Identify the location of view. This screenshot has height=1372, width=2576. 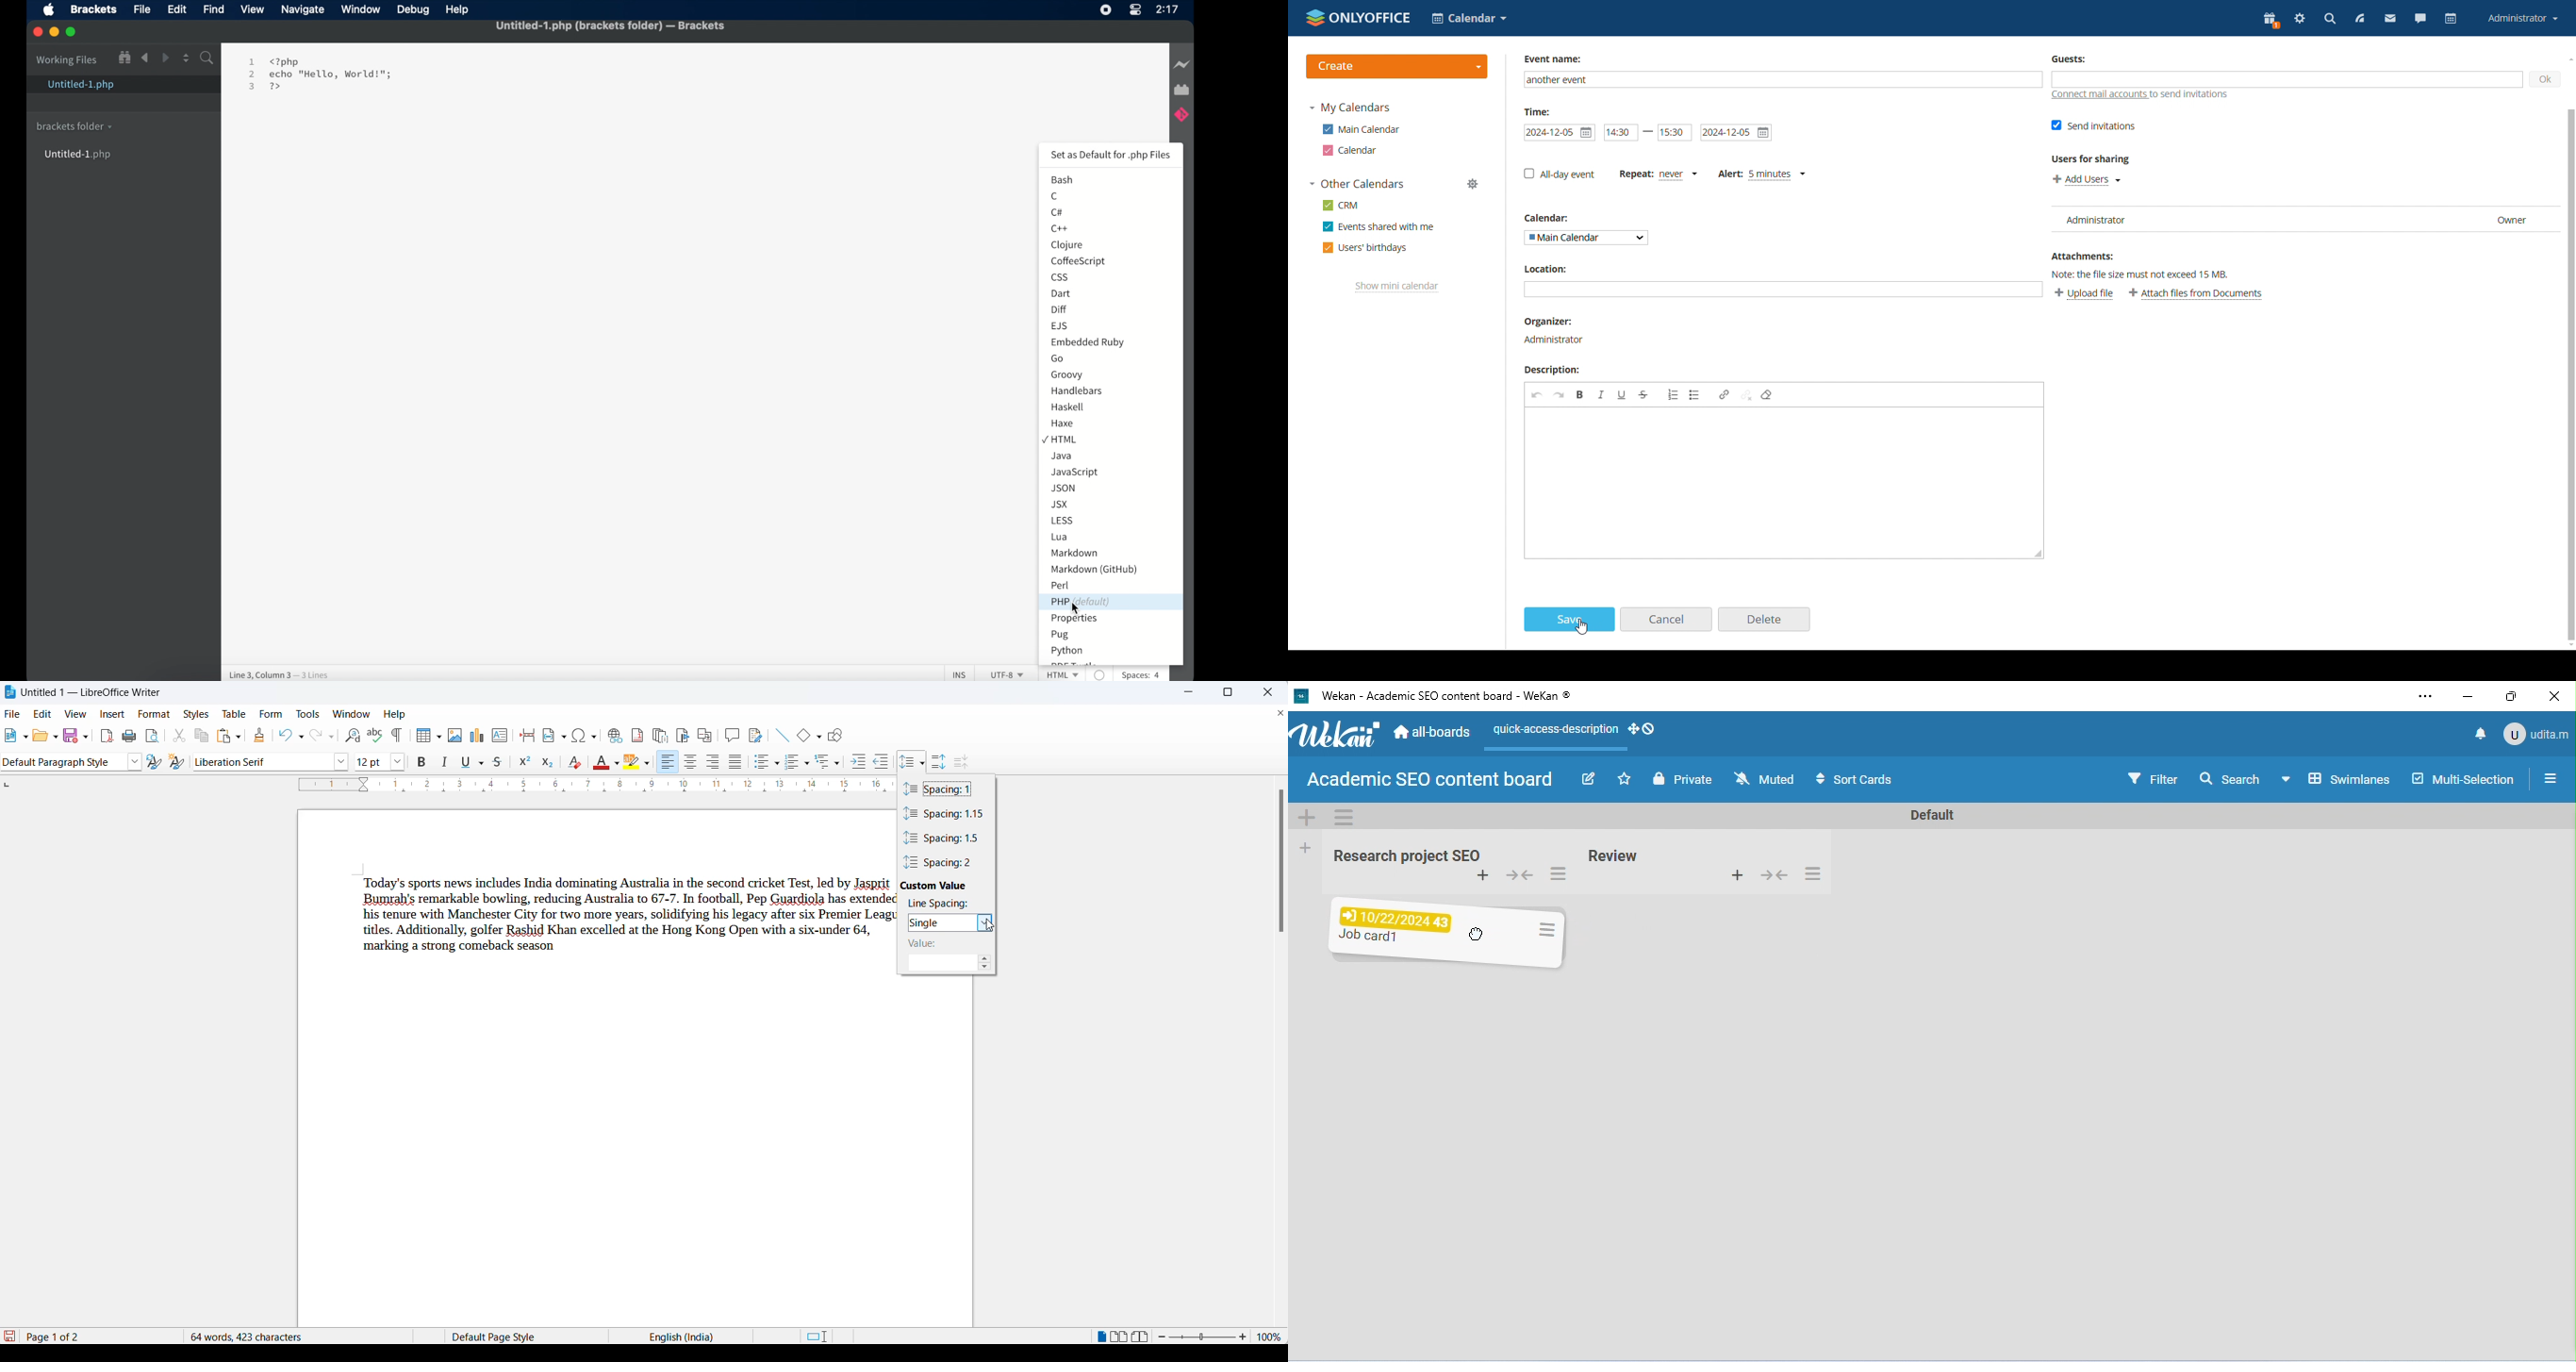
(253, 10).